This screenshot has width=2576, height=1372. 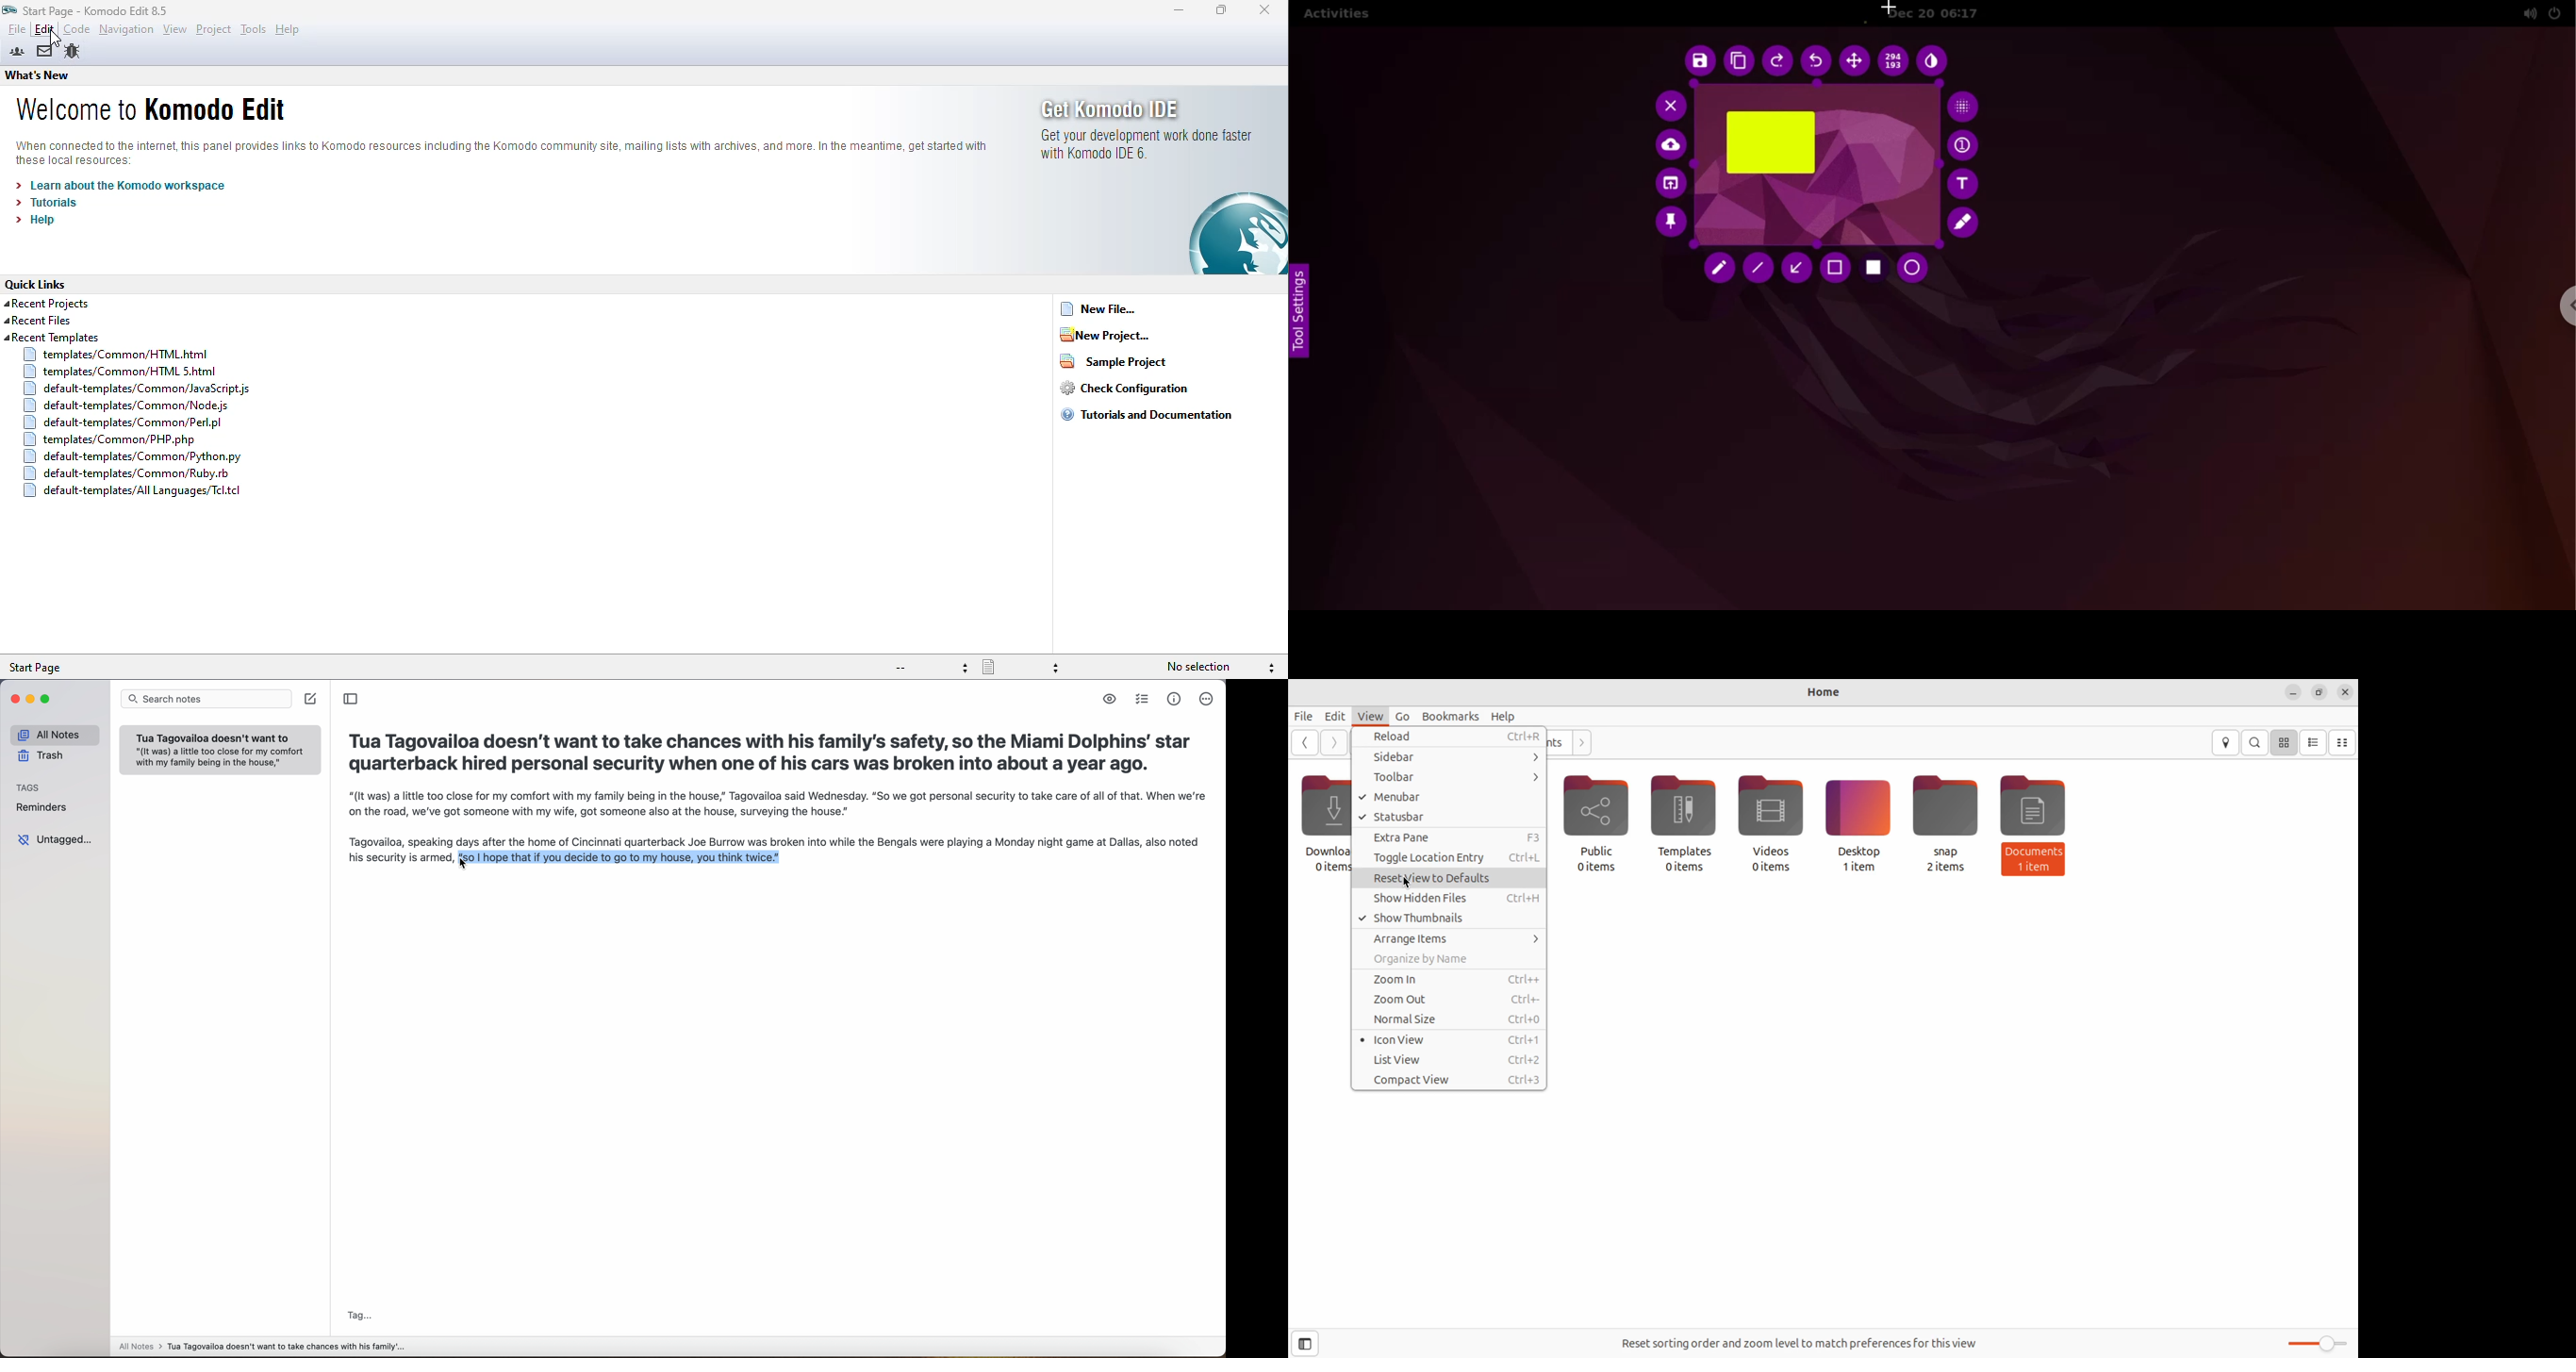 What do you see at coordinates (1449, 739) in the screenshot?
I see `Reload` at bounding box center [1449, 739].